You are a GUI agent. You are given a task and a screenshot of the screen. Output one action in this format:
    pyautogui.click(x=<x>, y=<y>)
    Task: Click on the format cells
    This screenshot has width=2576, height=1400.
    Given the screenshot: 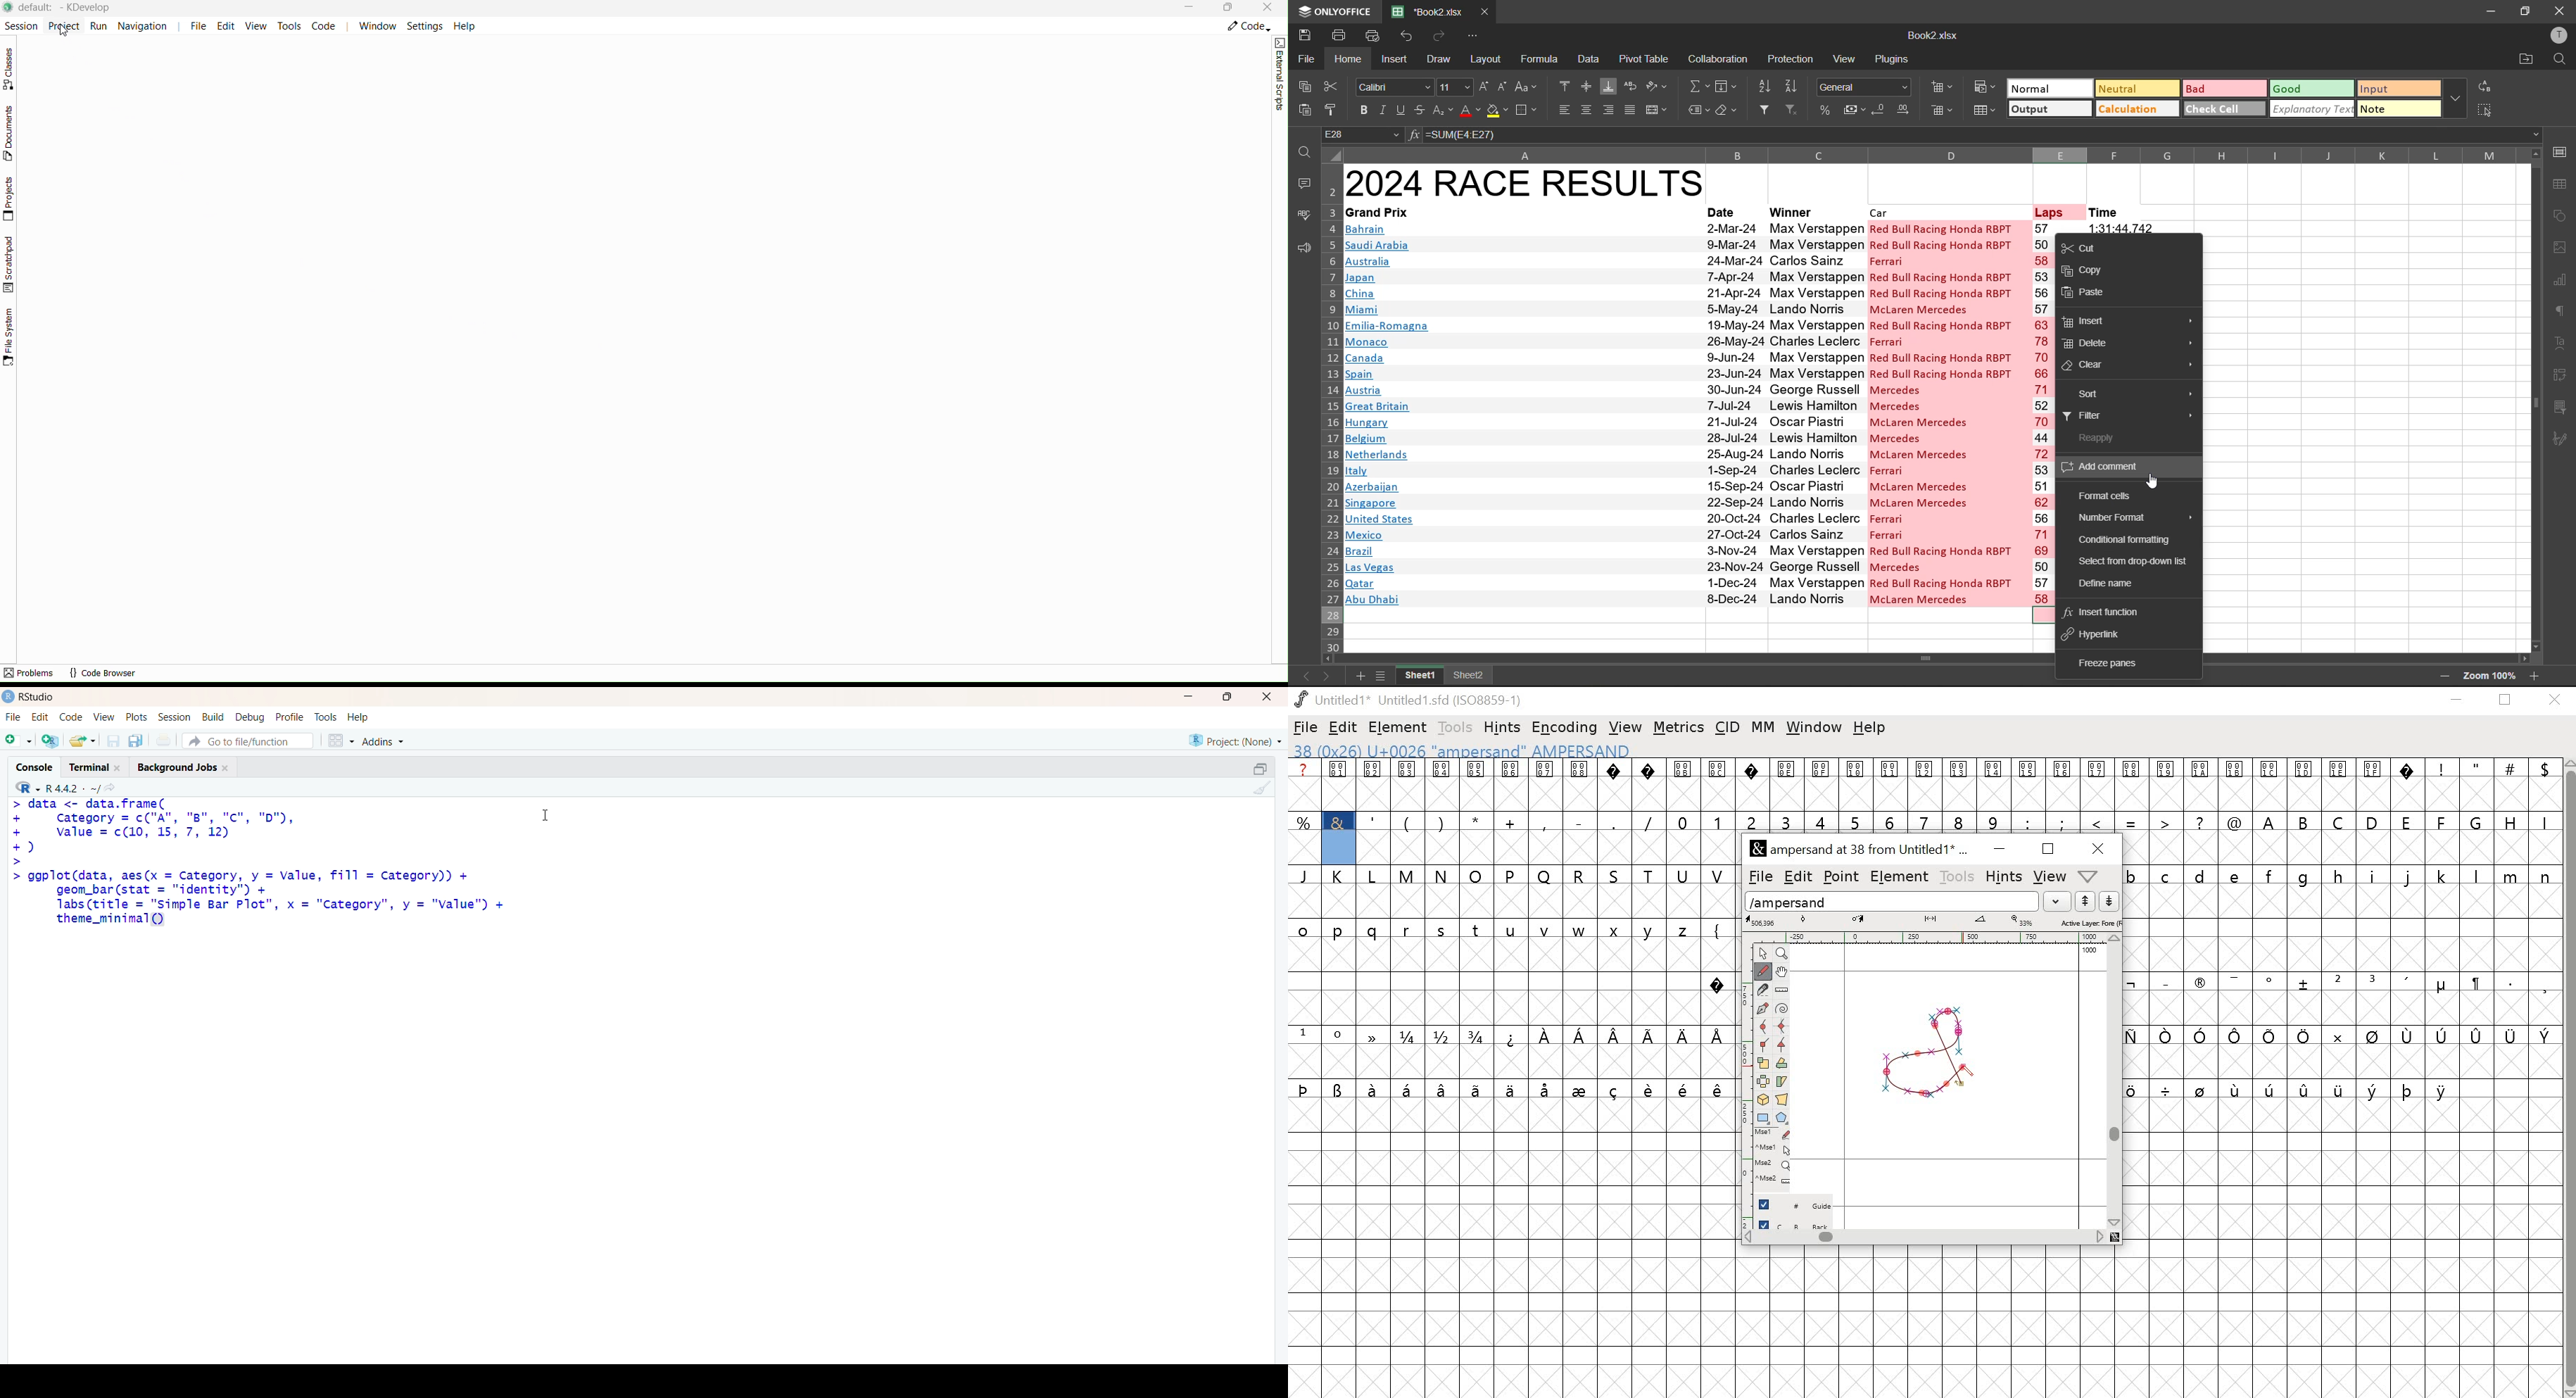 What is the action you would take?
    pyautogui.click(x=2105, y=497)
    